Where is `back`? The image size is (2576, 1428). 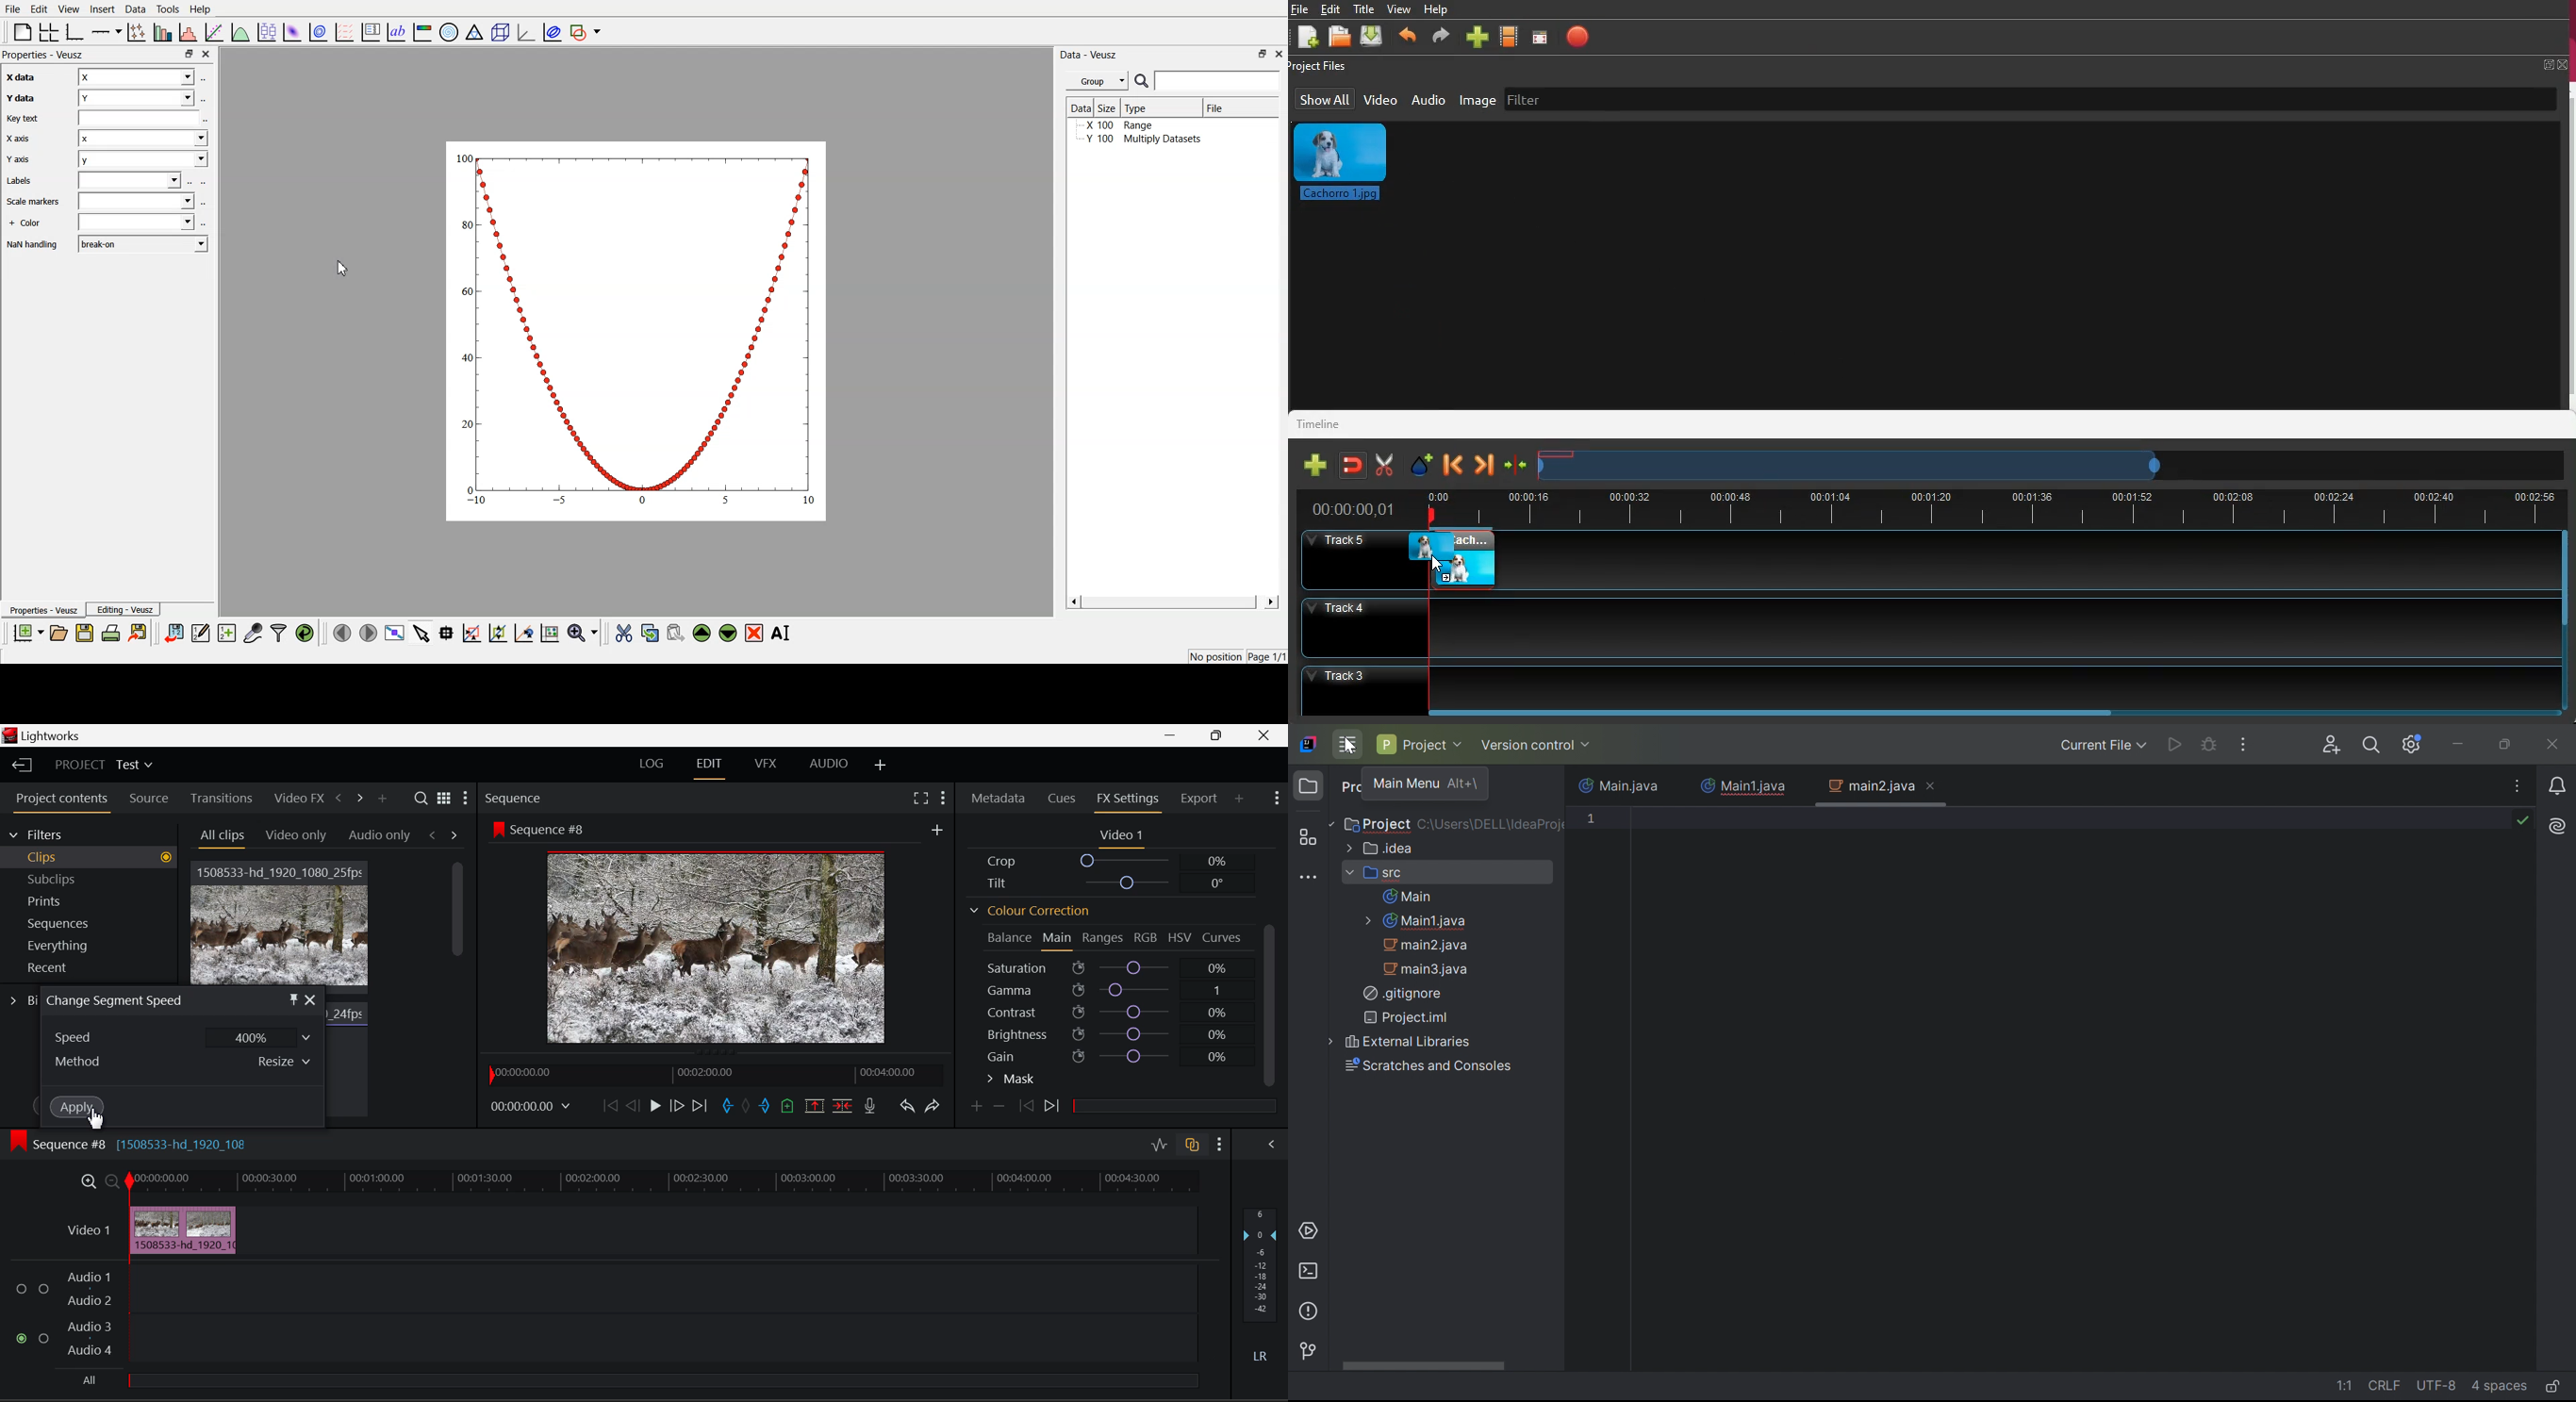 back is located at coordinates (1450, 466).